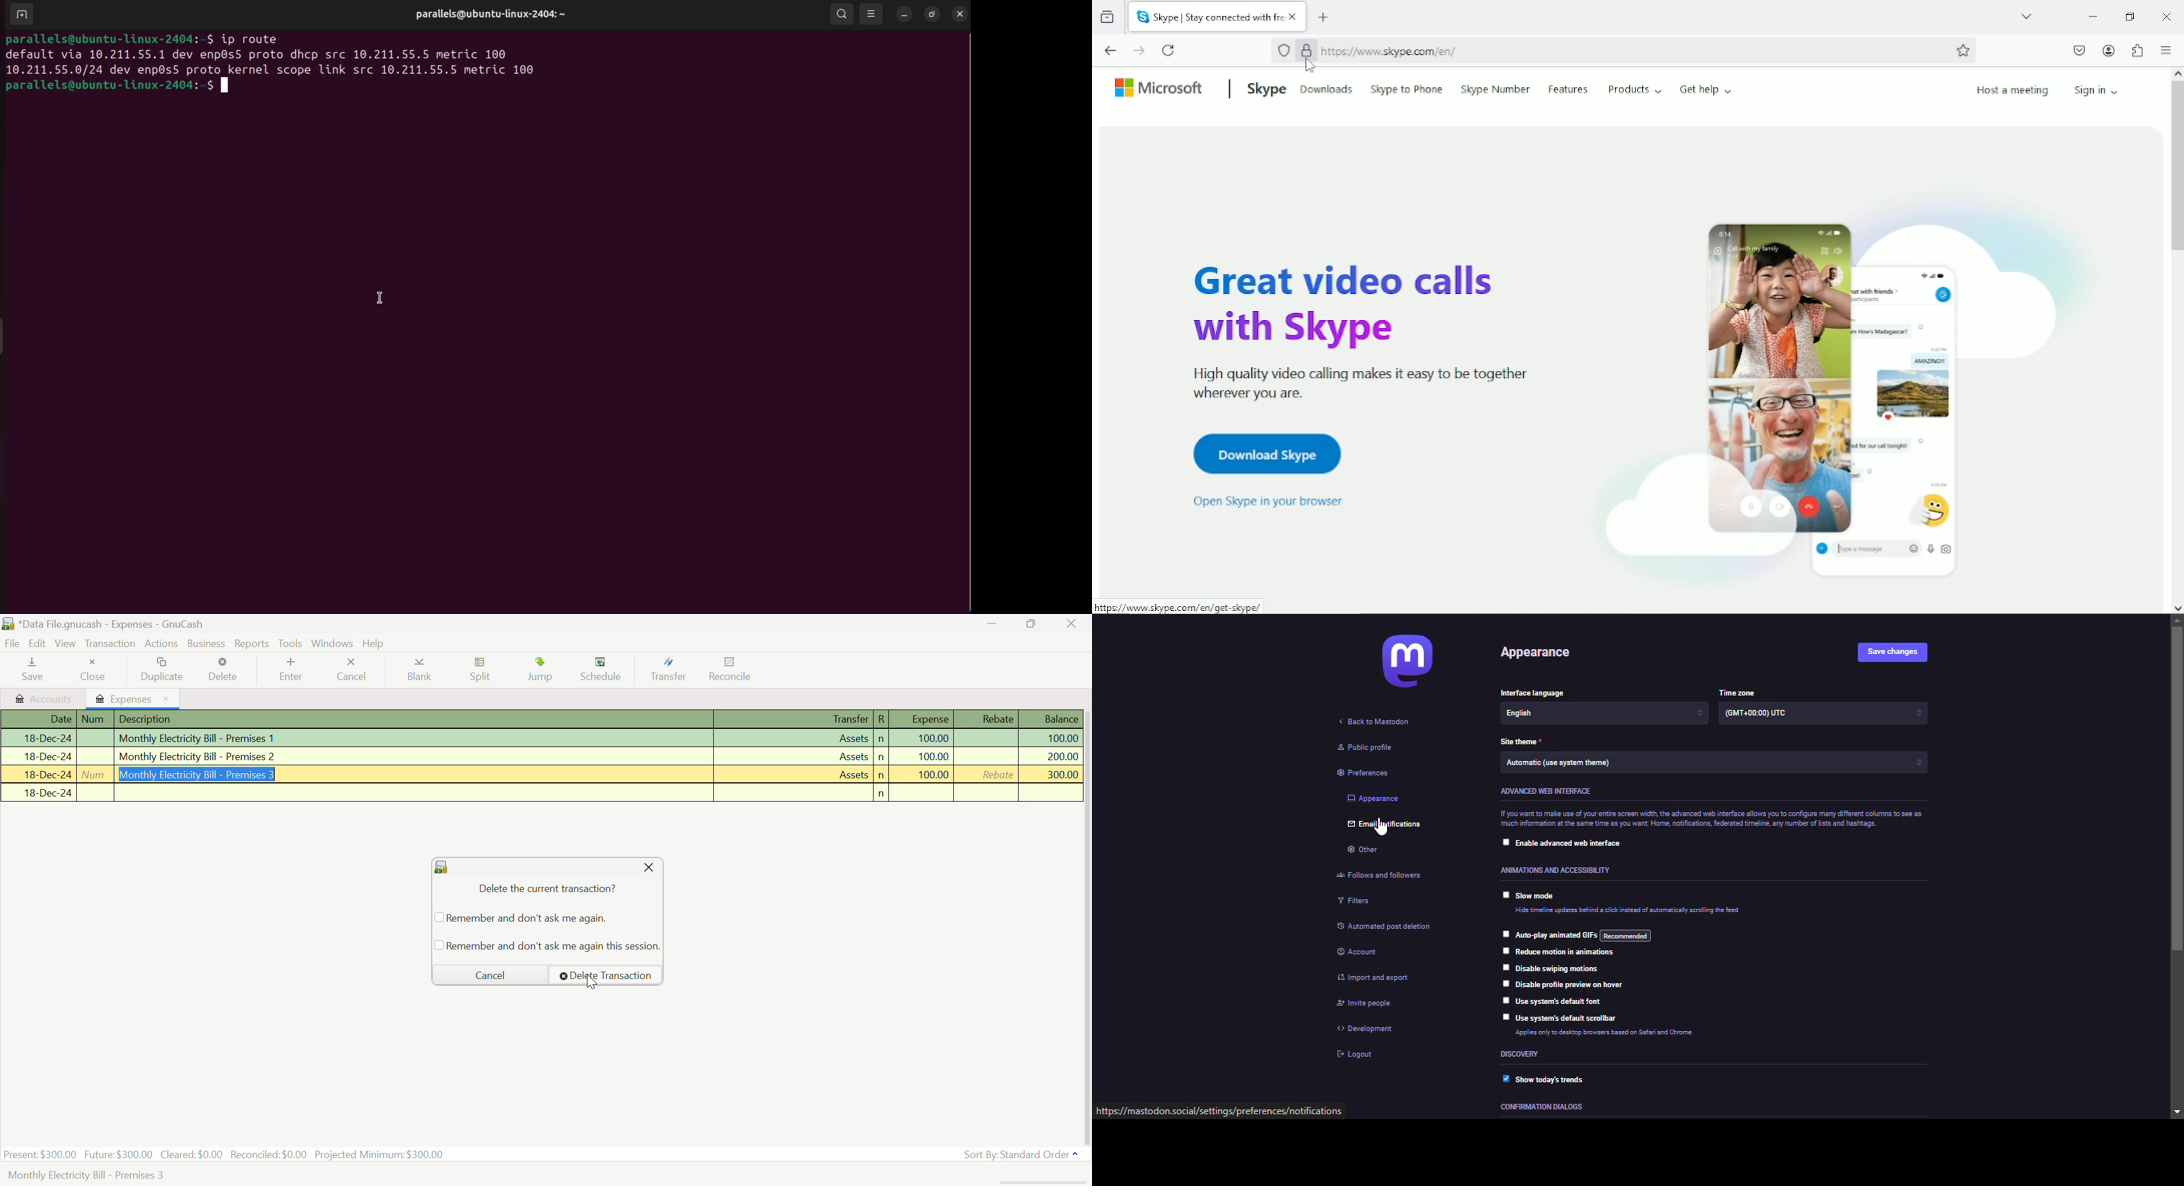 The image size is (2184, 1204). Describe the element at coordinates (1536, 653) in the screenshot. I see `appearance` at that location.